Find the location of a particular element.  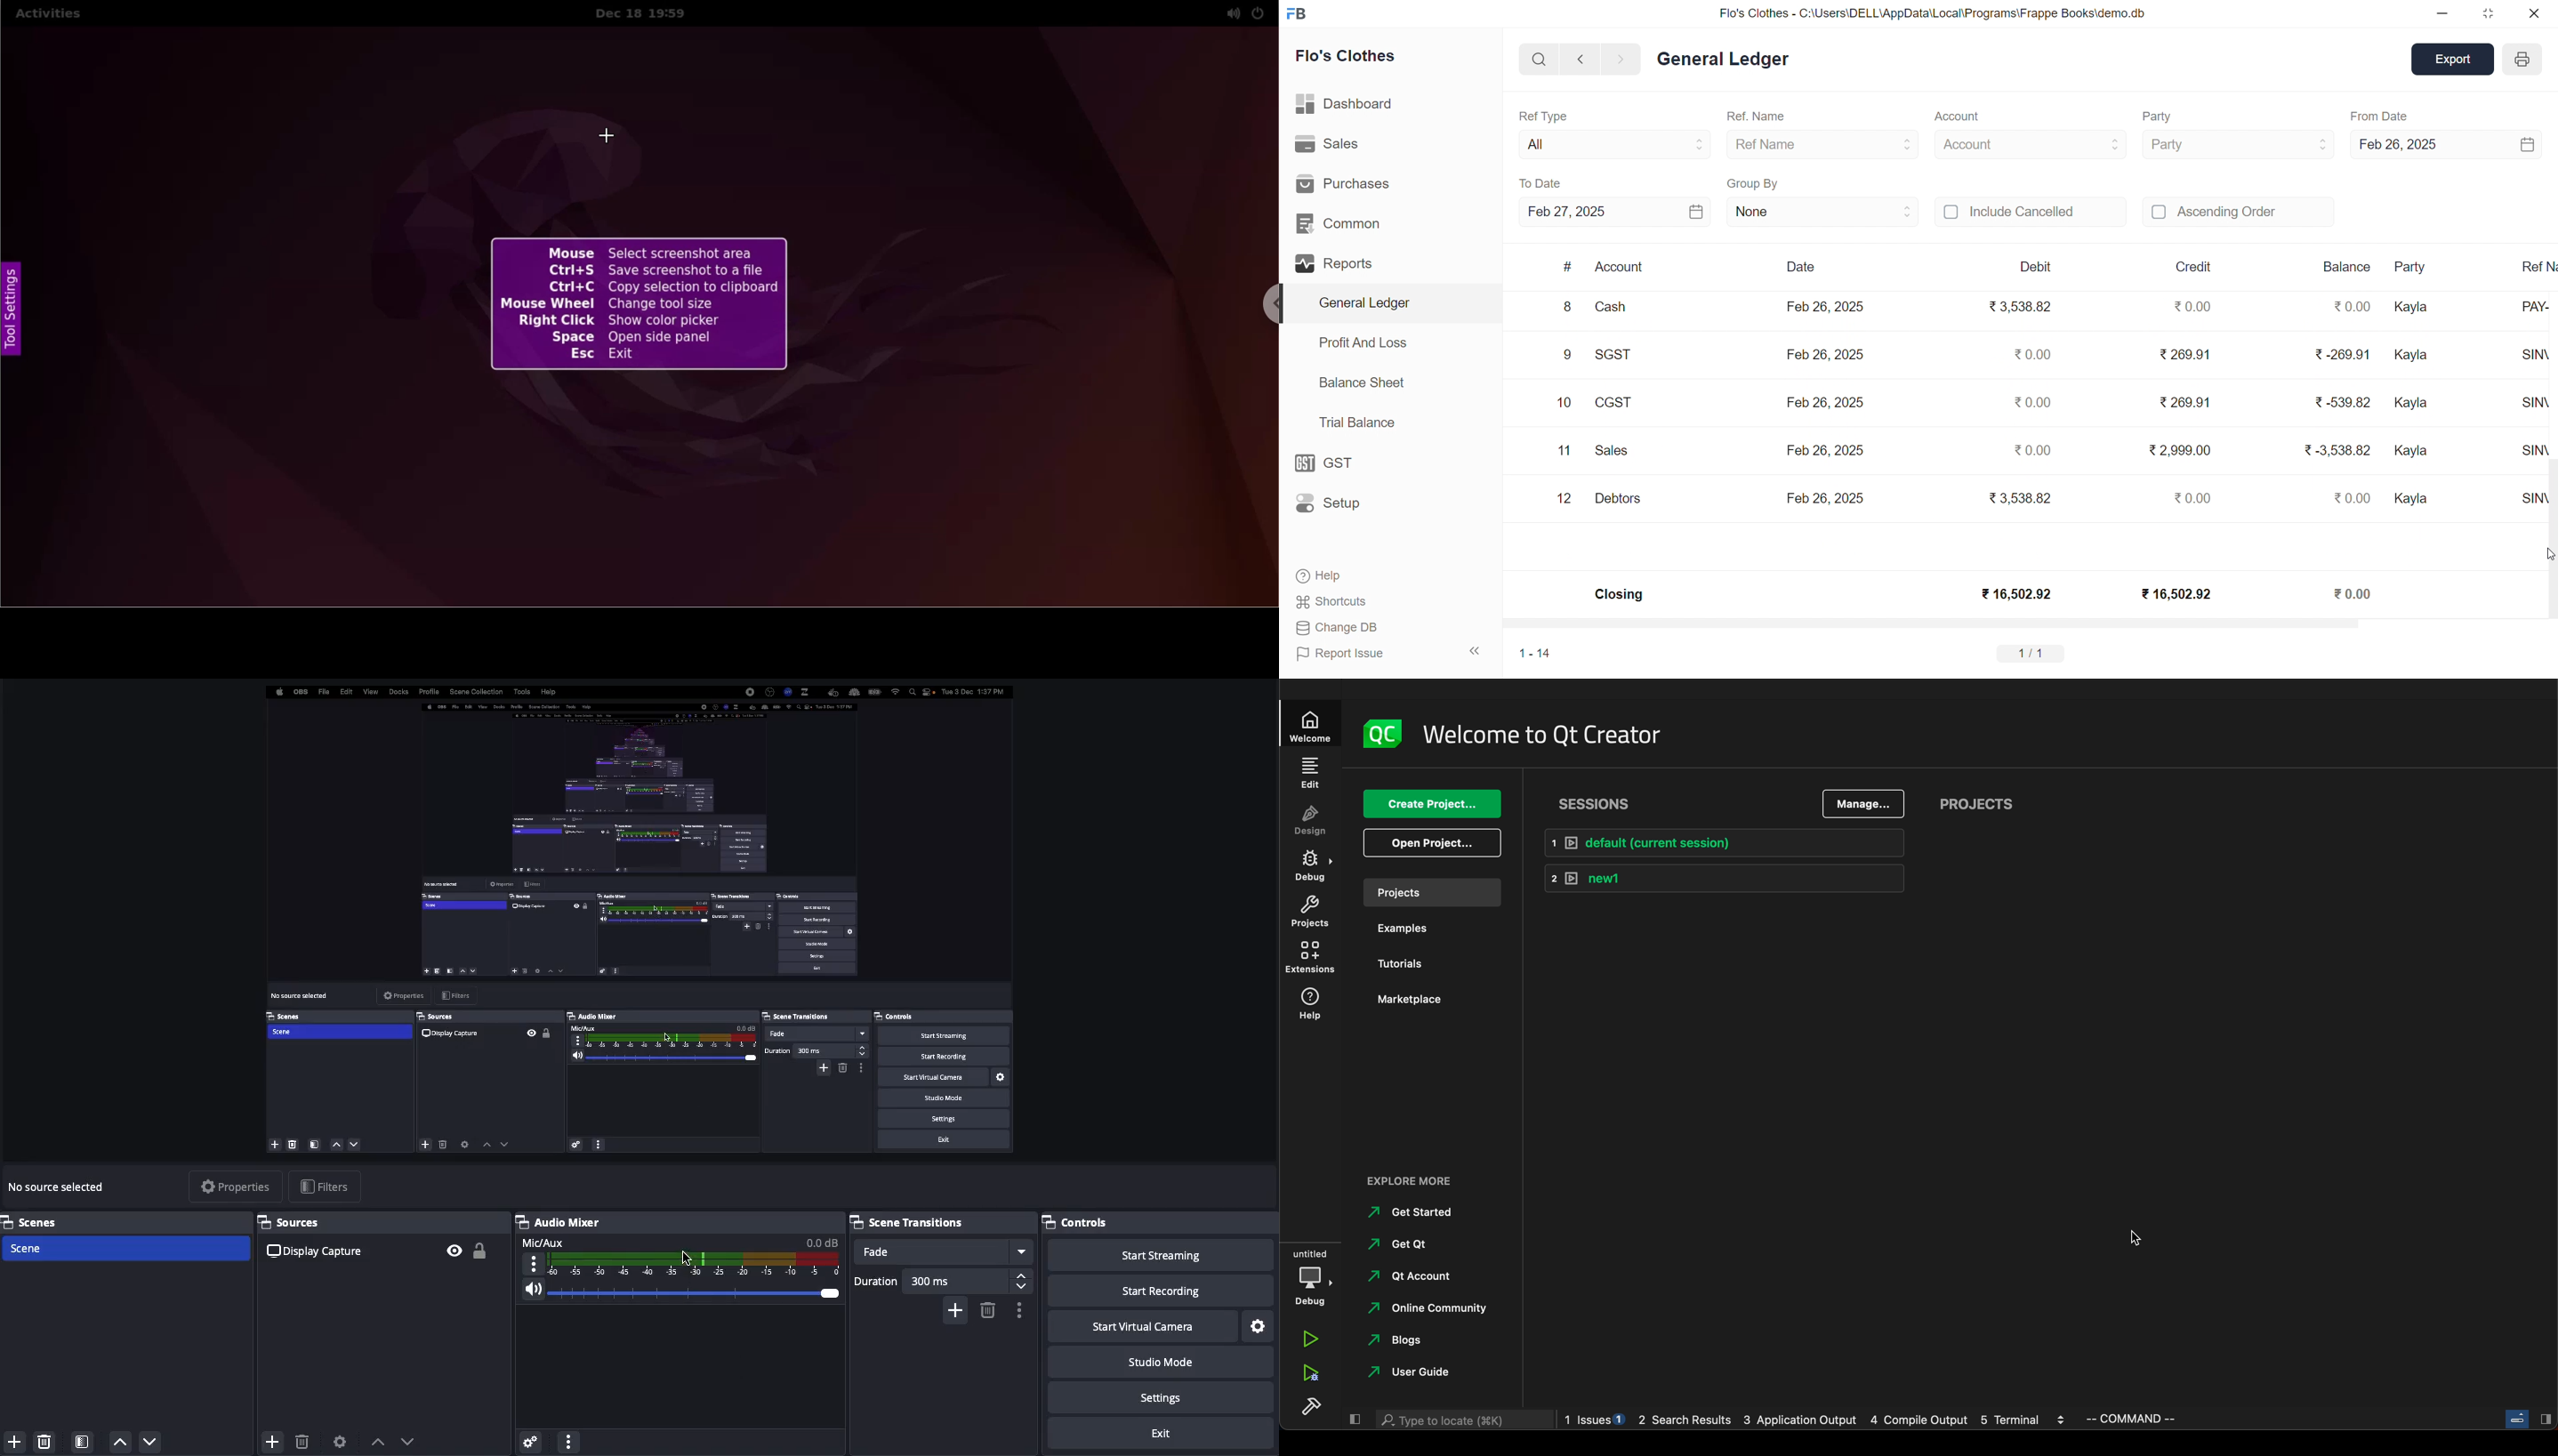

Sales is located at coordinates (1615, 453).